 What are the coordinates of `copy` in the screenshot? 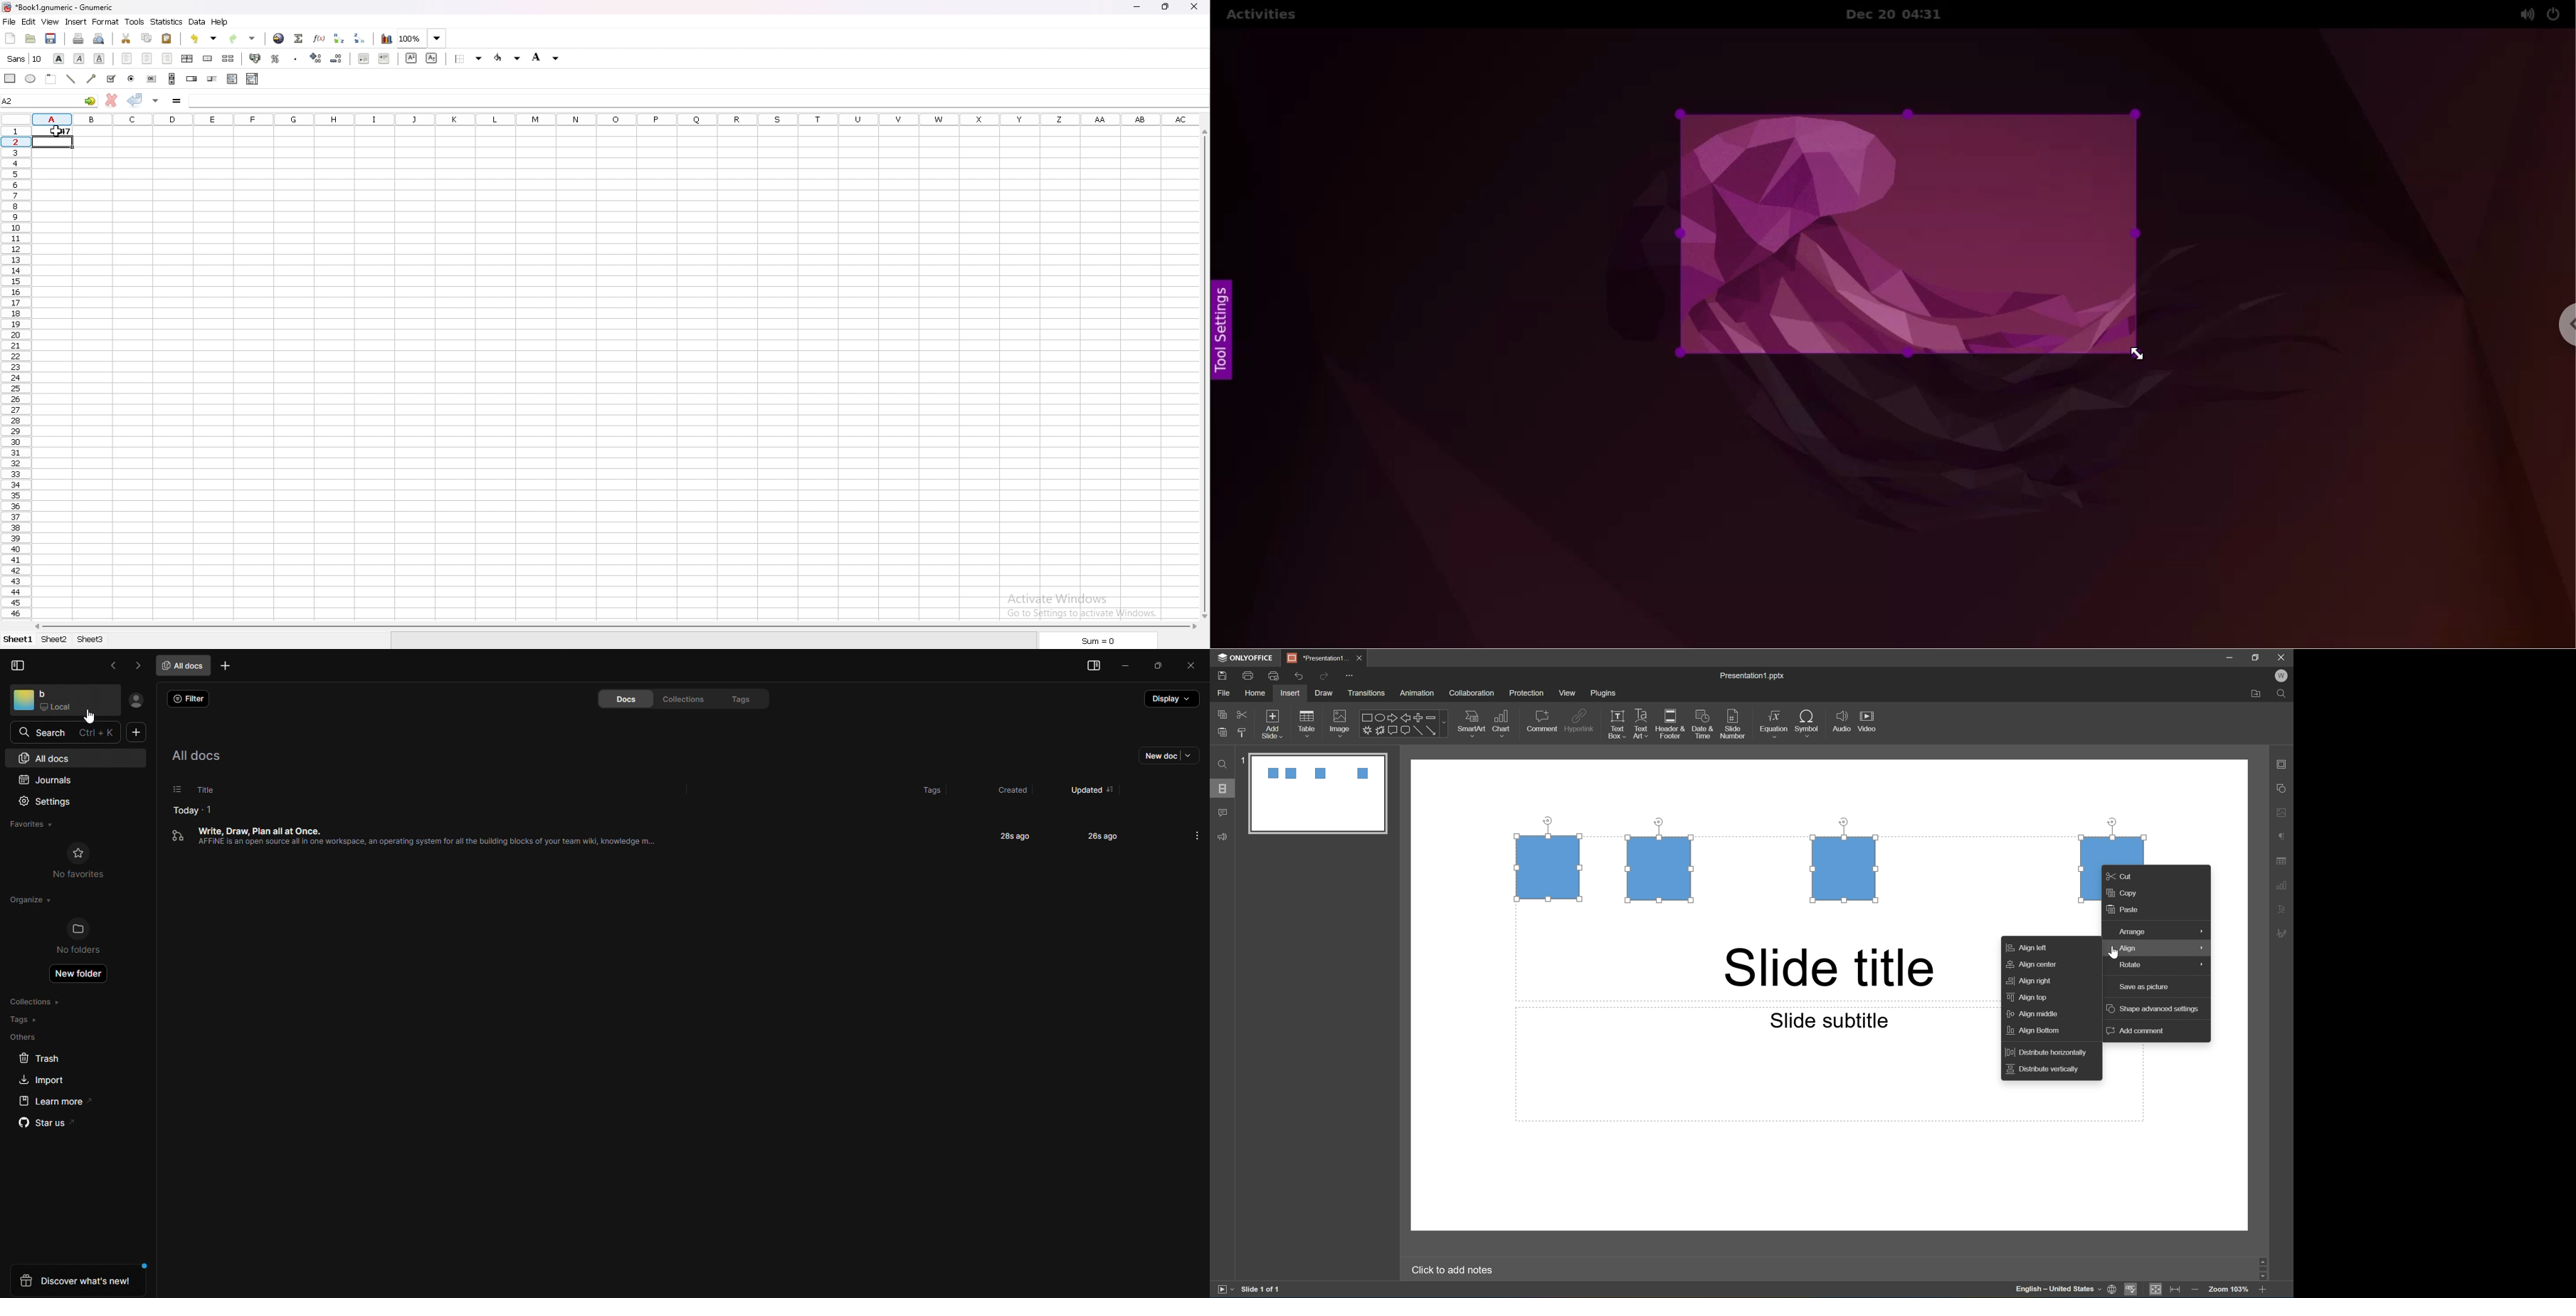 It's located at (2128, 893).